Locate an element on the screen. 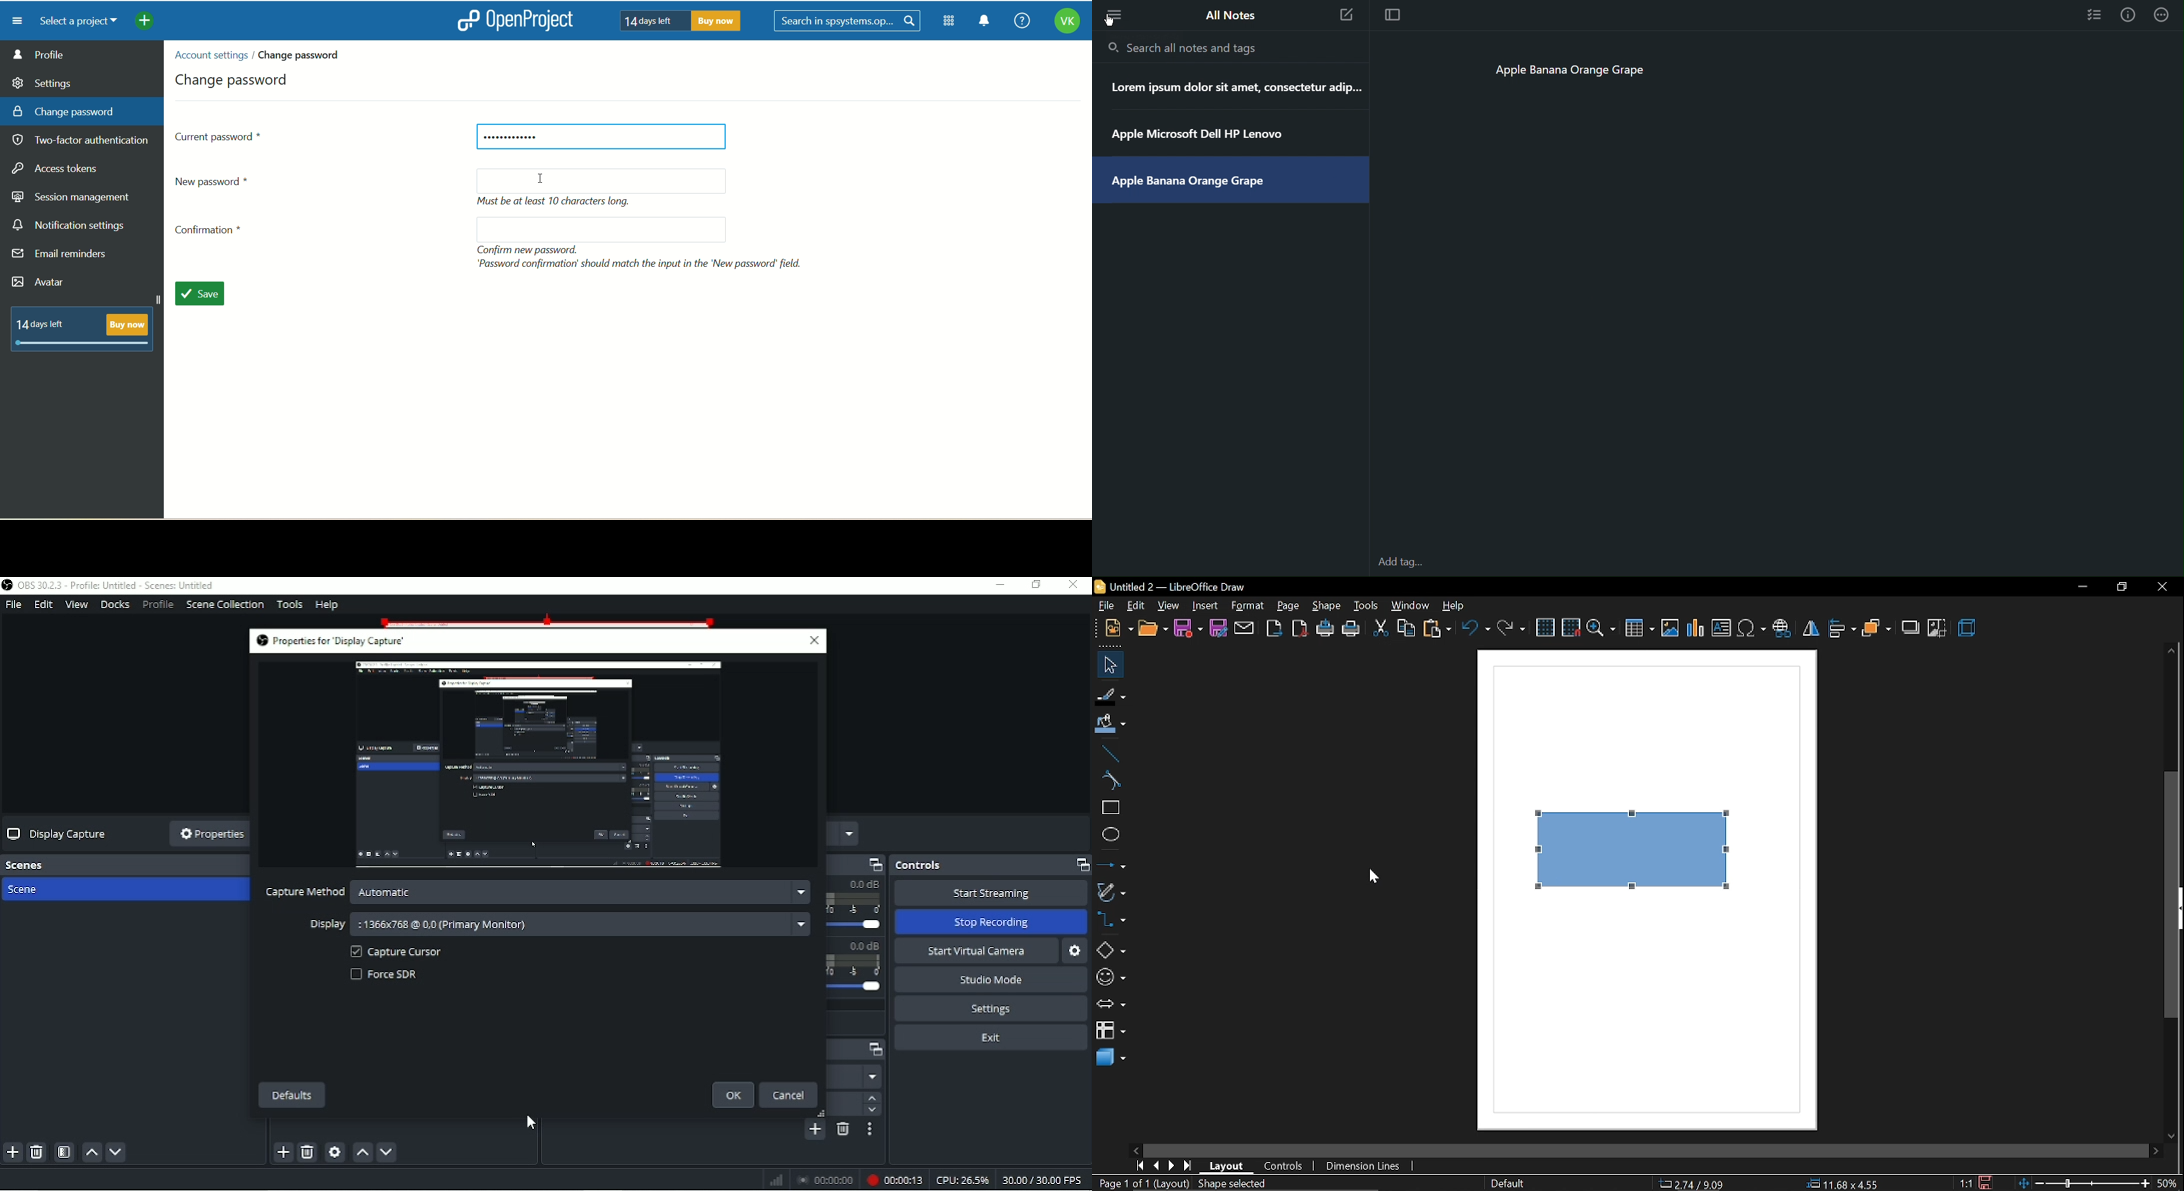 The image size is (2184, 1204). save is located at coordinates (1187, 629).